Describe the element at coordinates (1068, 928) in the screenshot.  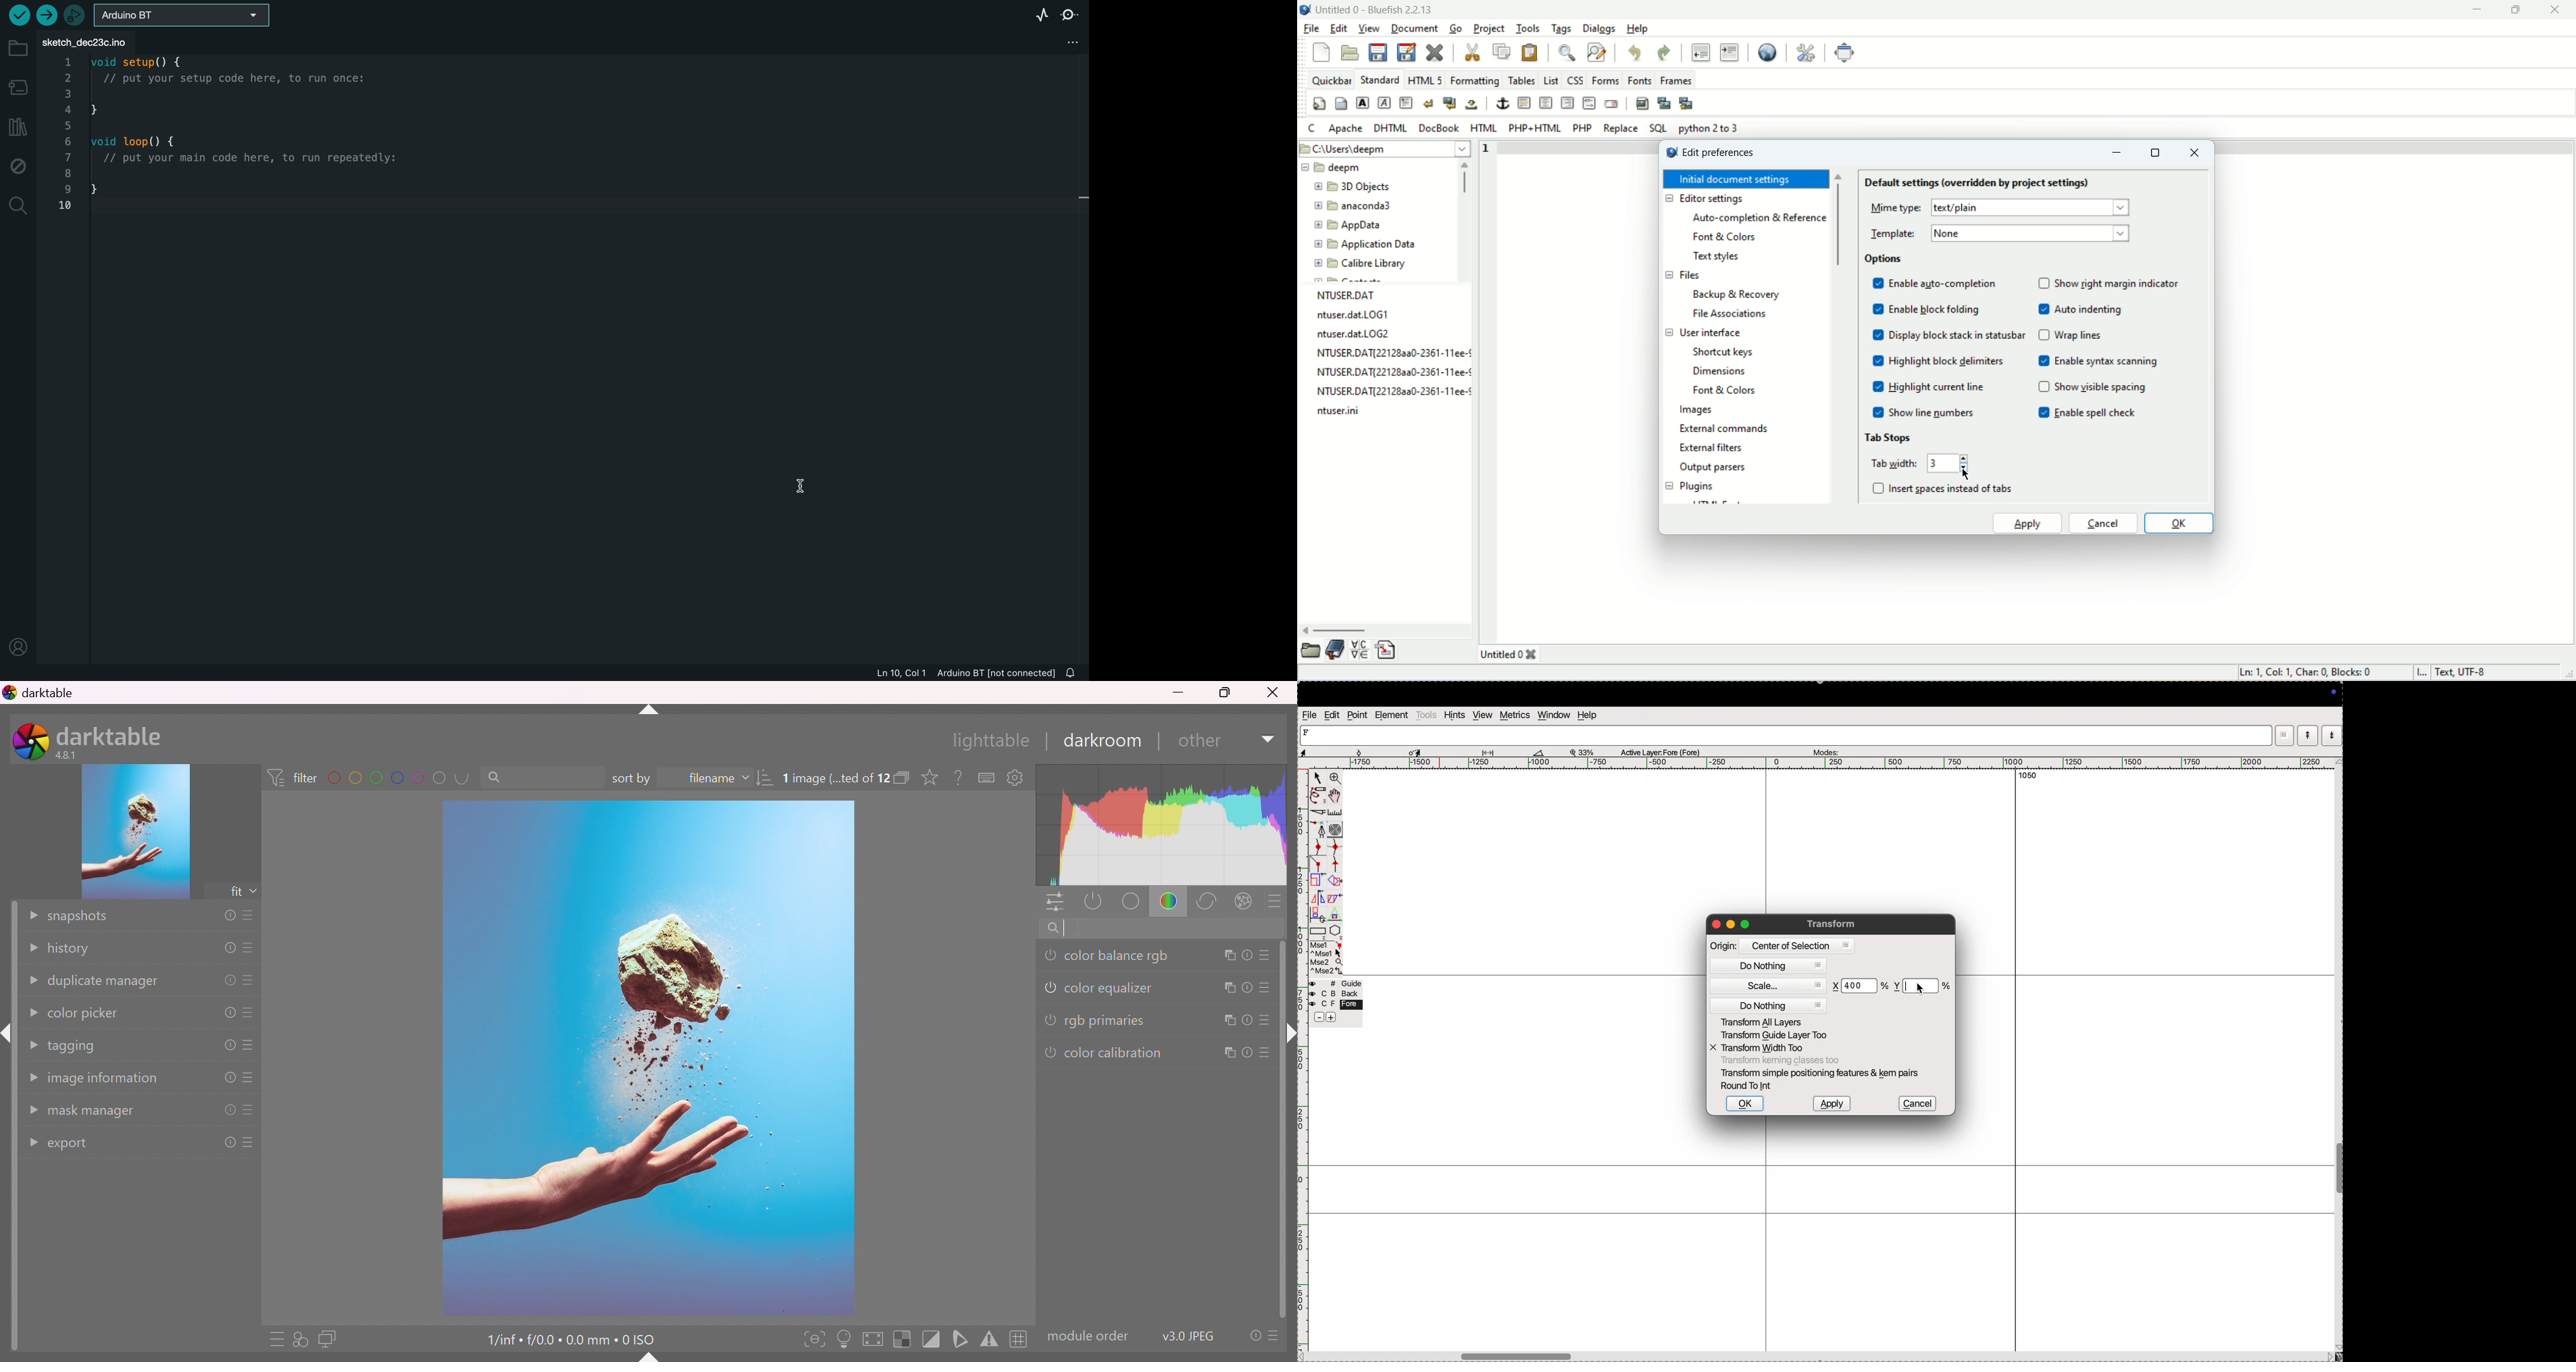
I see `typing cursor` at that location.